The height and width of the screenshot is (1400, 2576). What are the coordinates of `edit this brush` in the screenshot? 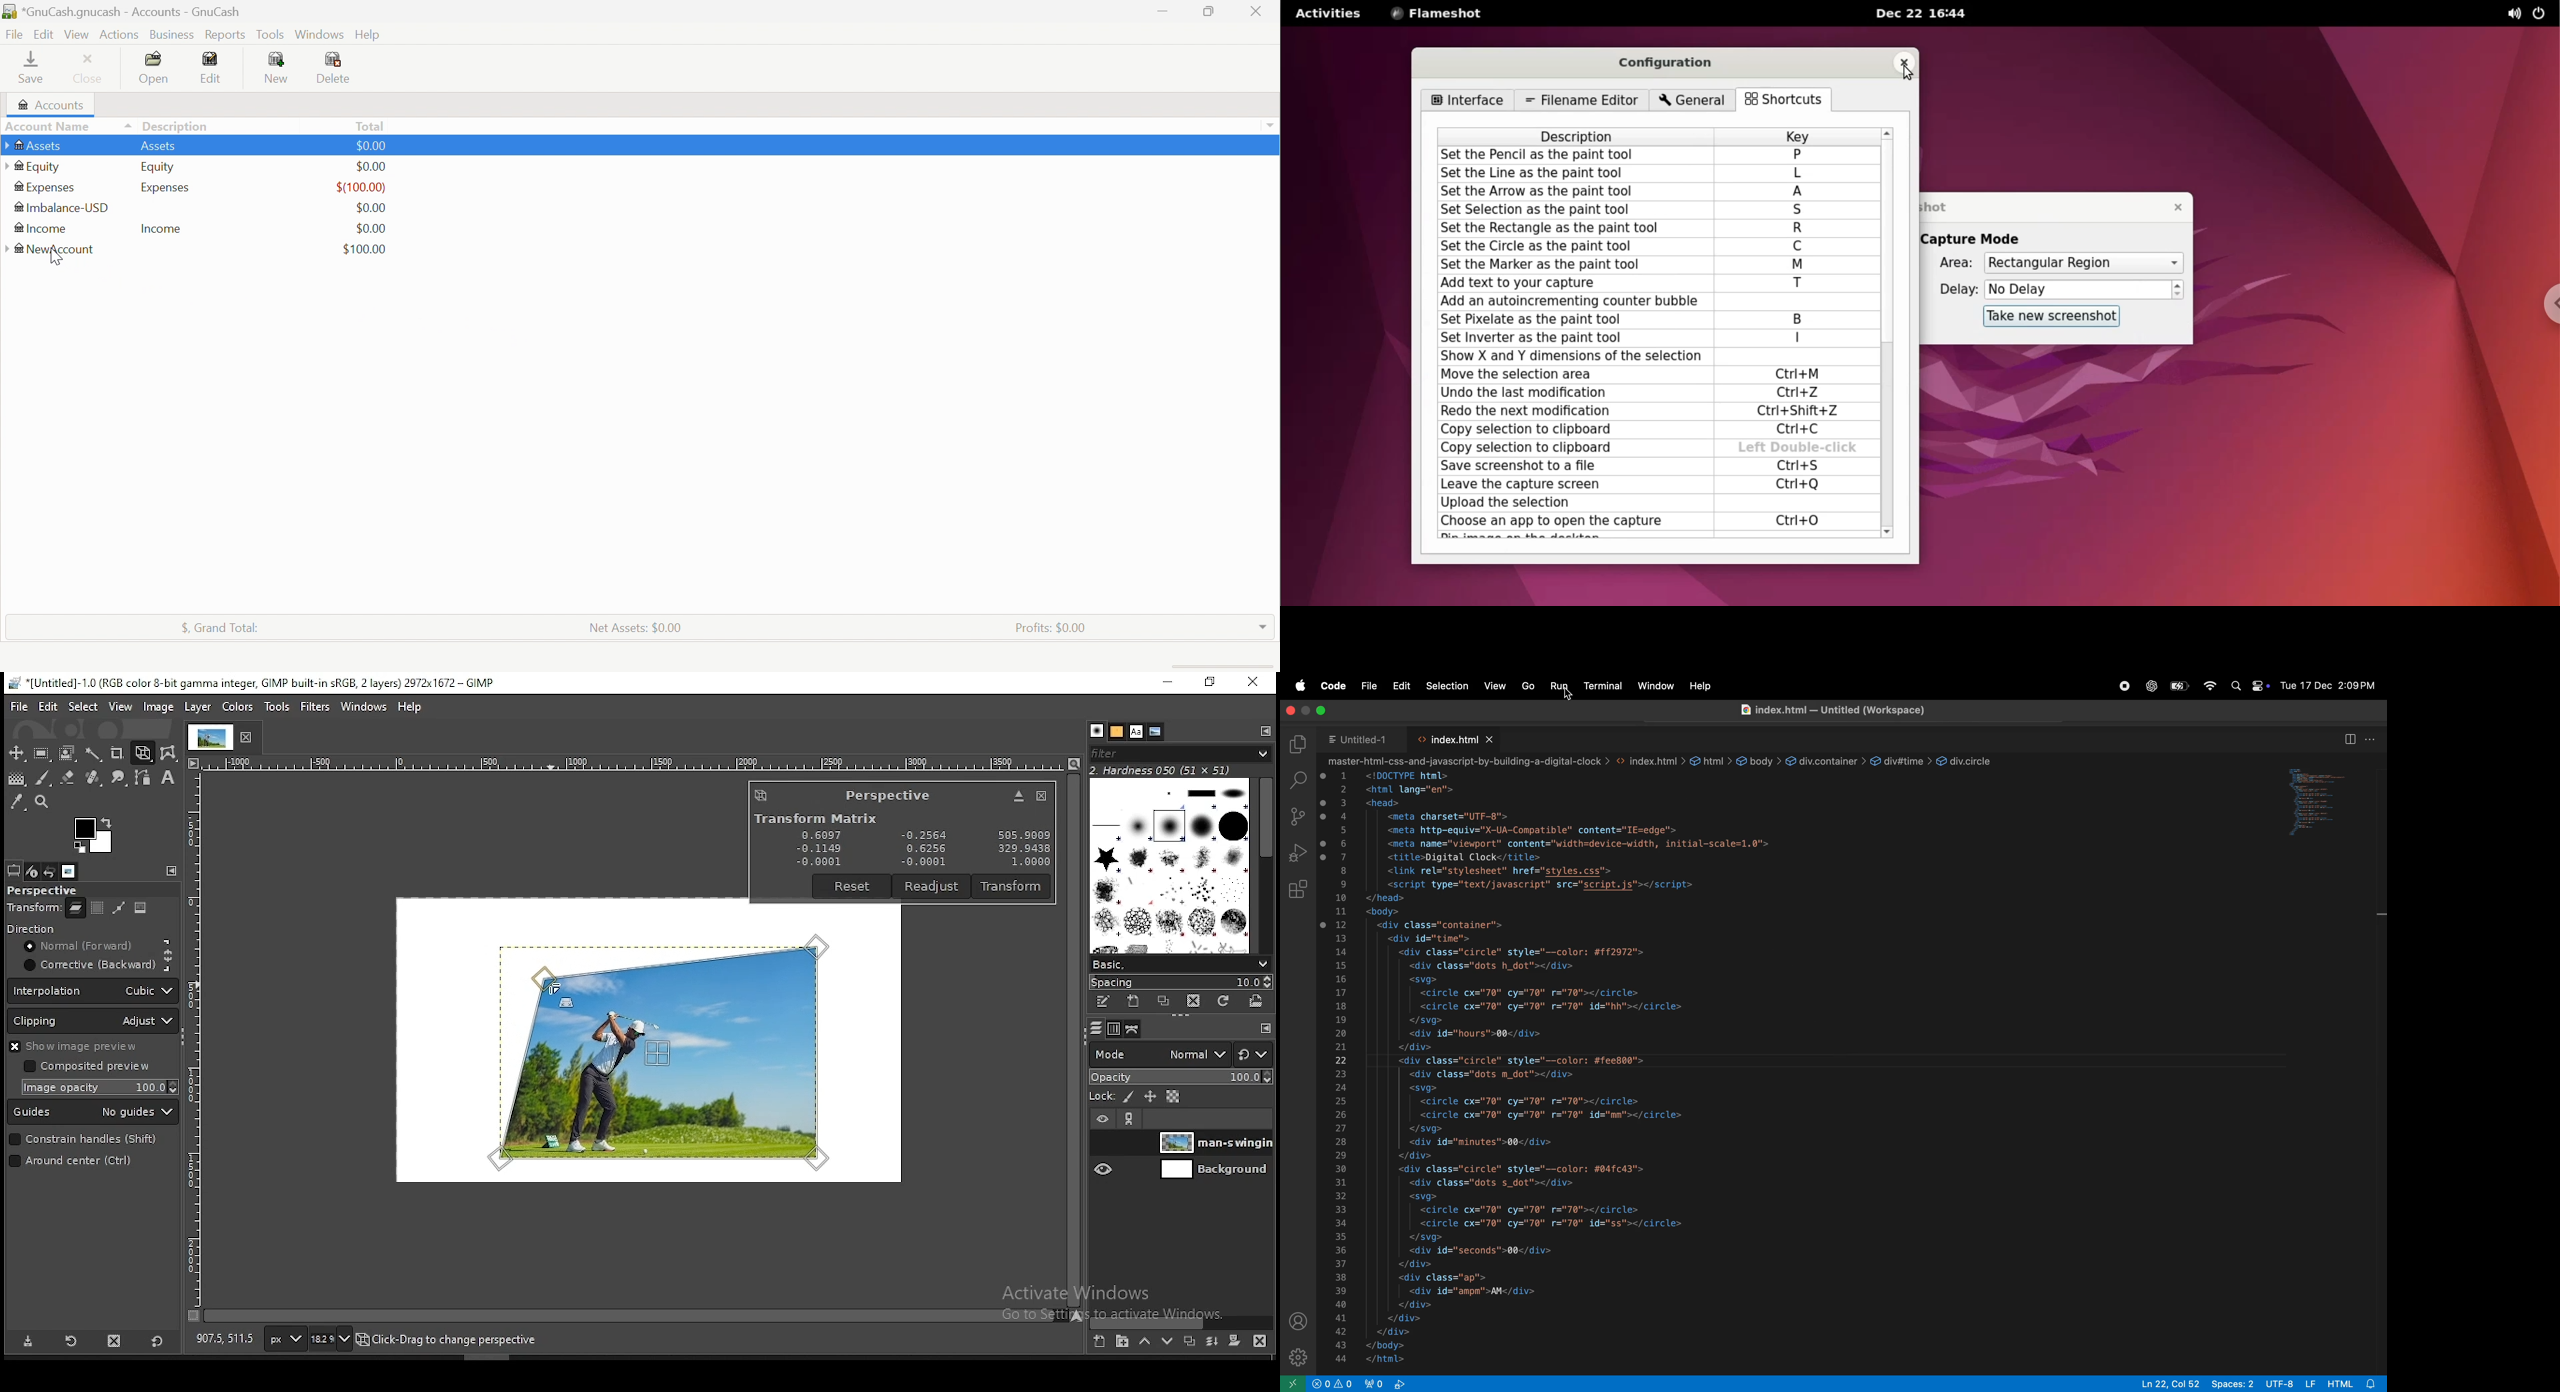 It's located at (1105, 1005).